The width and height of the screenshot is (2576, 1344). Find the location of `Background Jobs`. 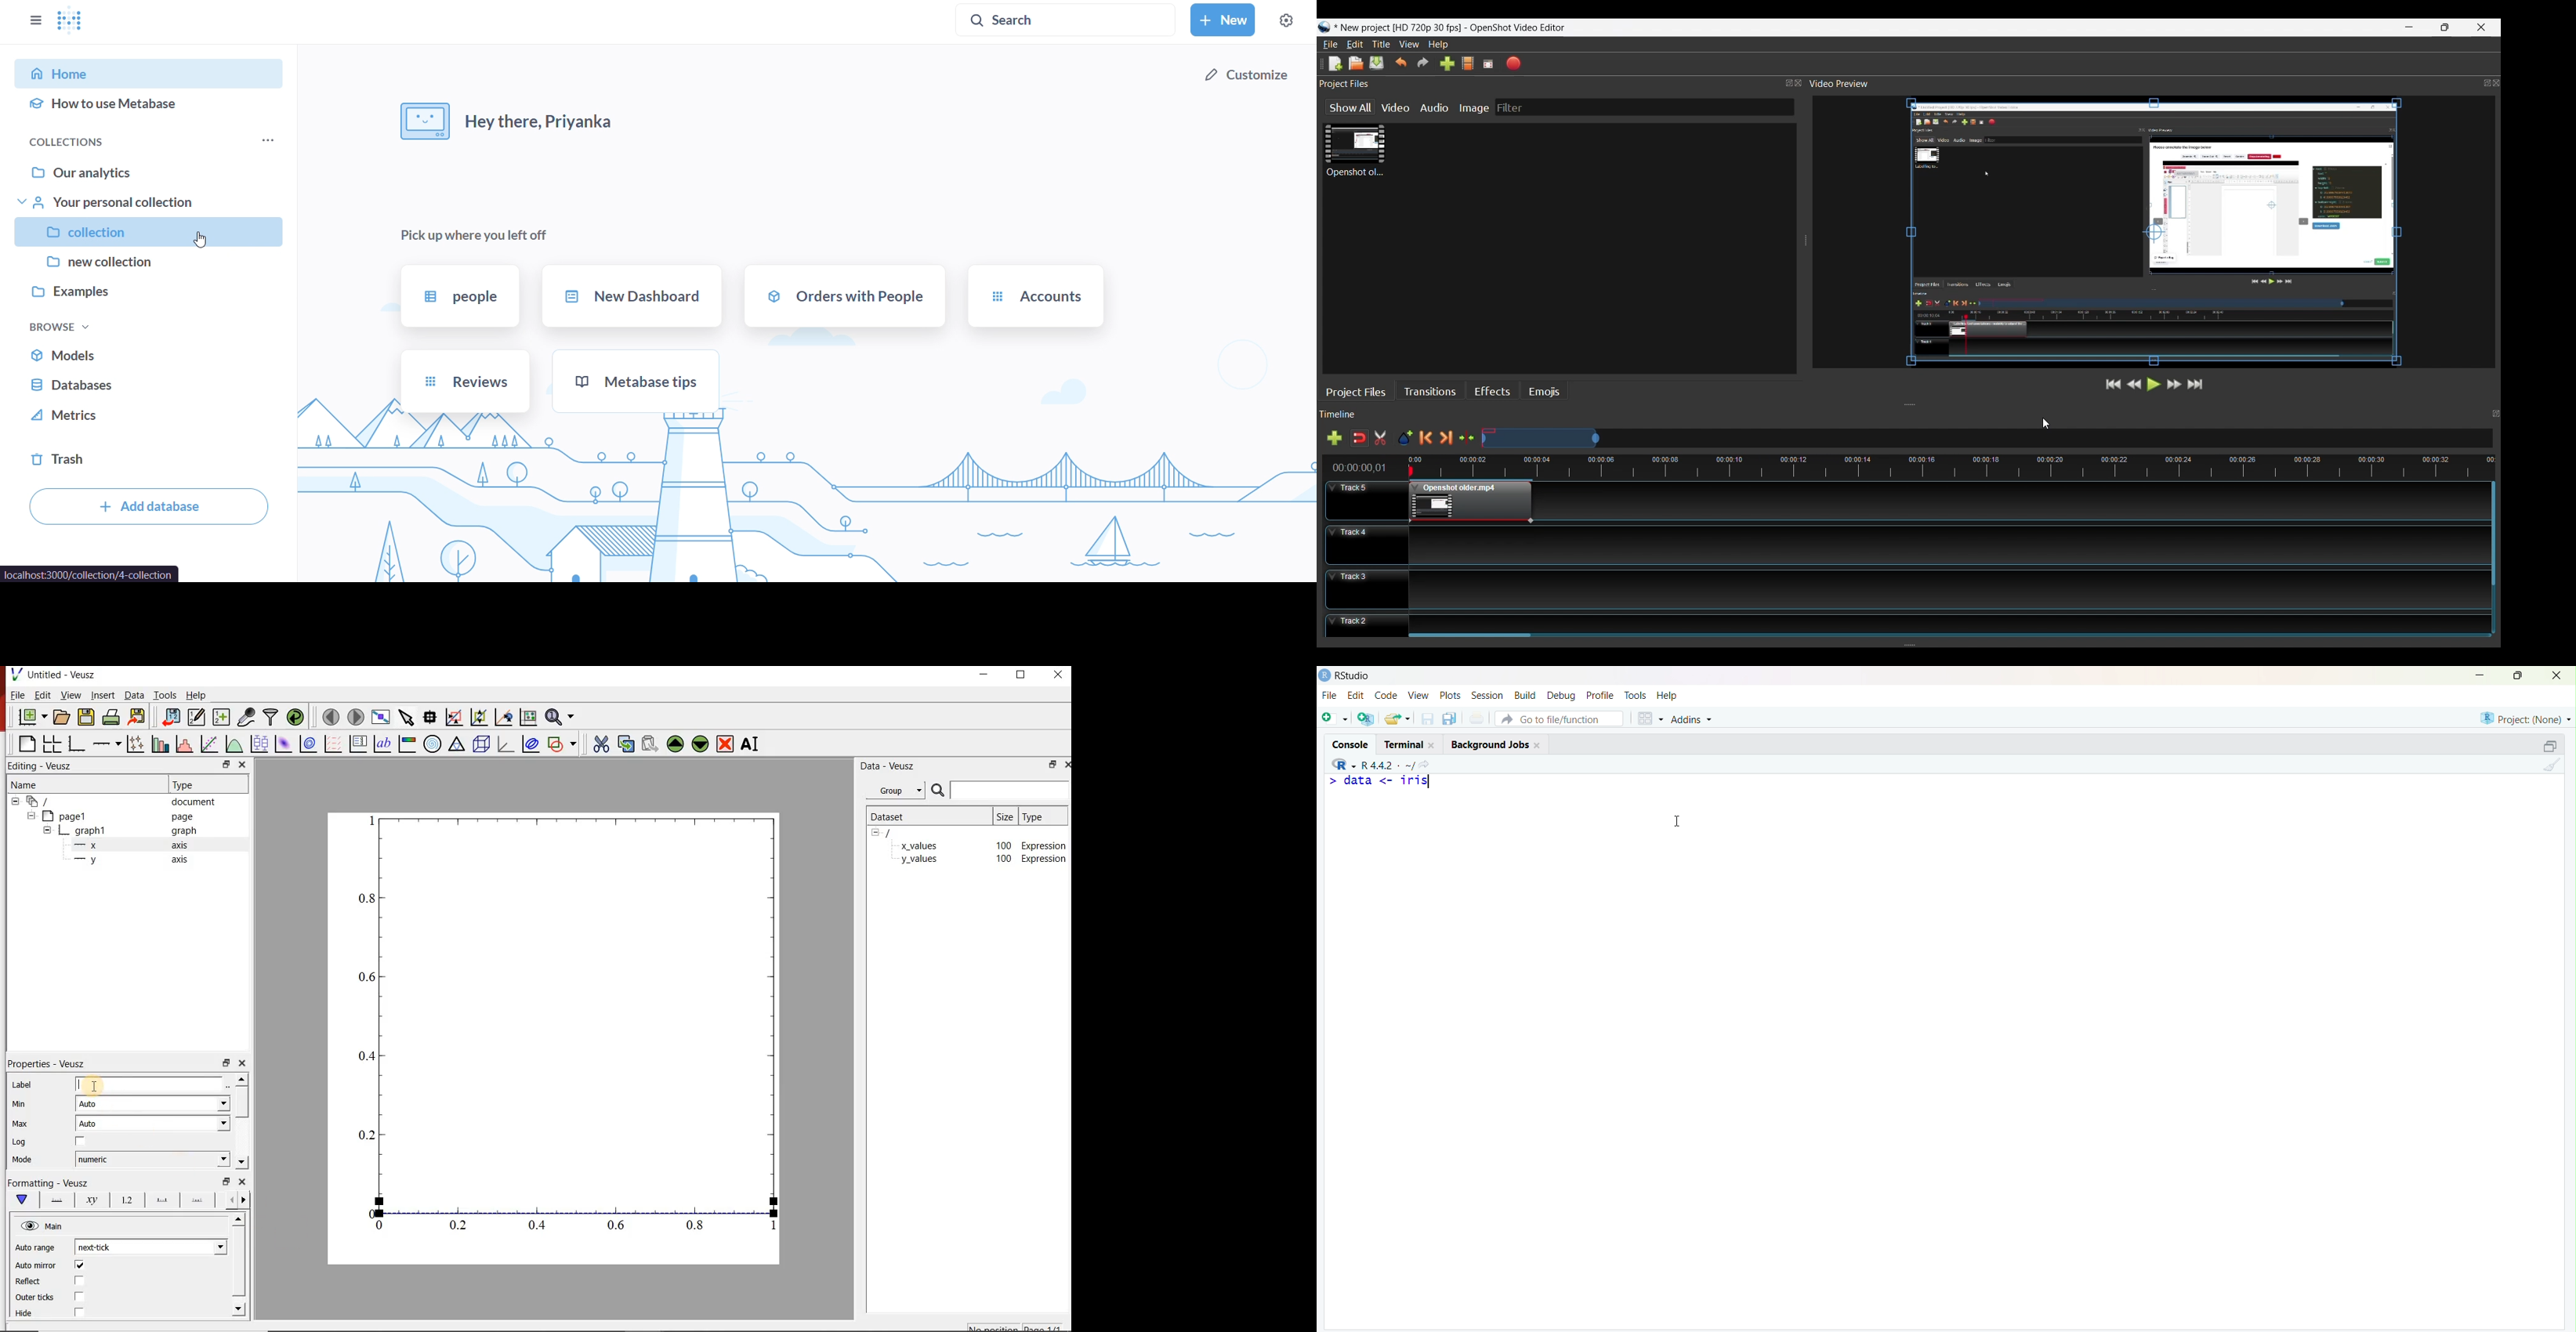

Background Jobs is located at coordinates (1496, 744).